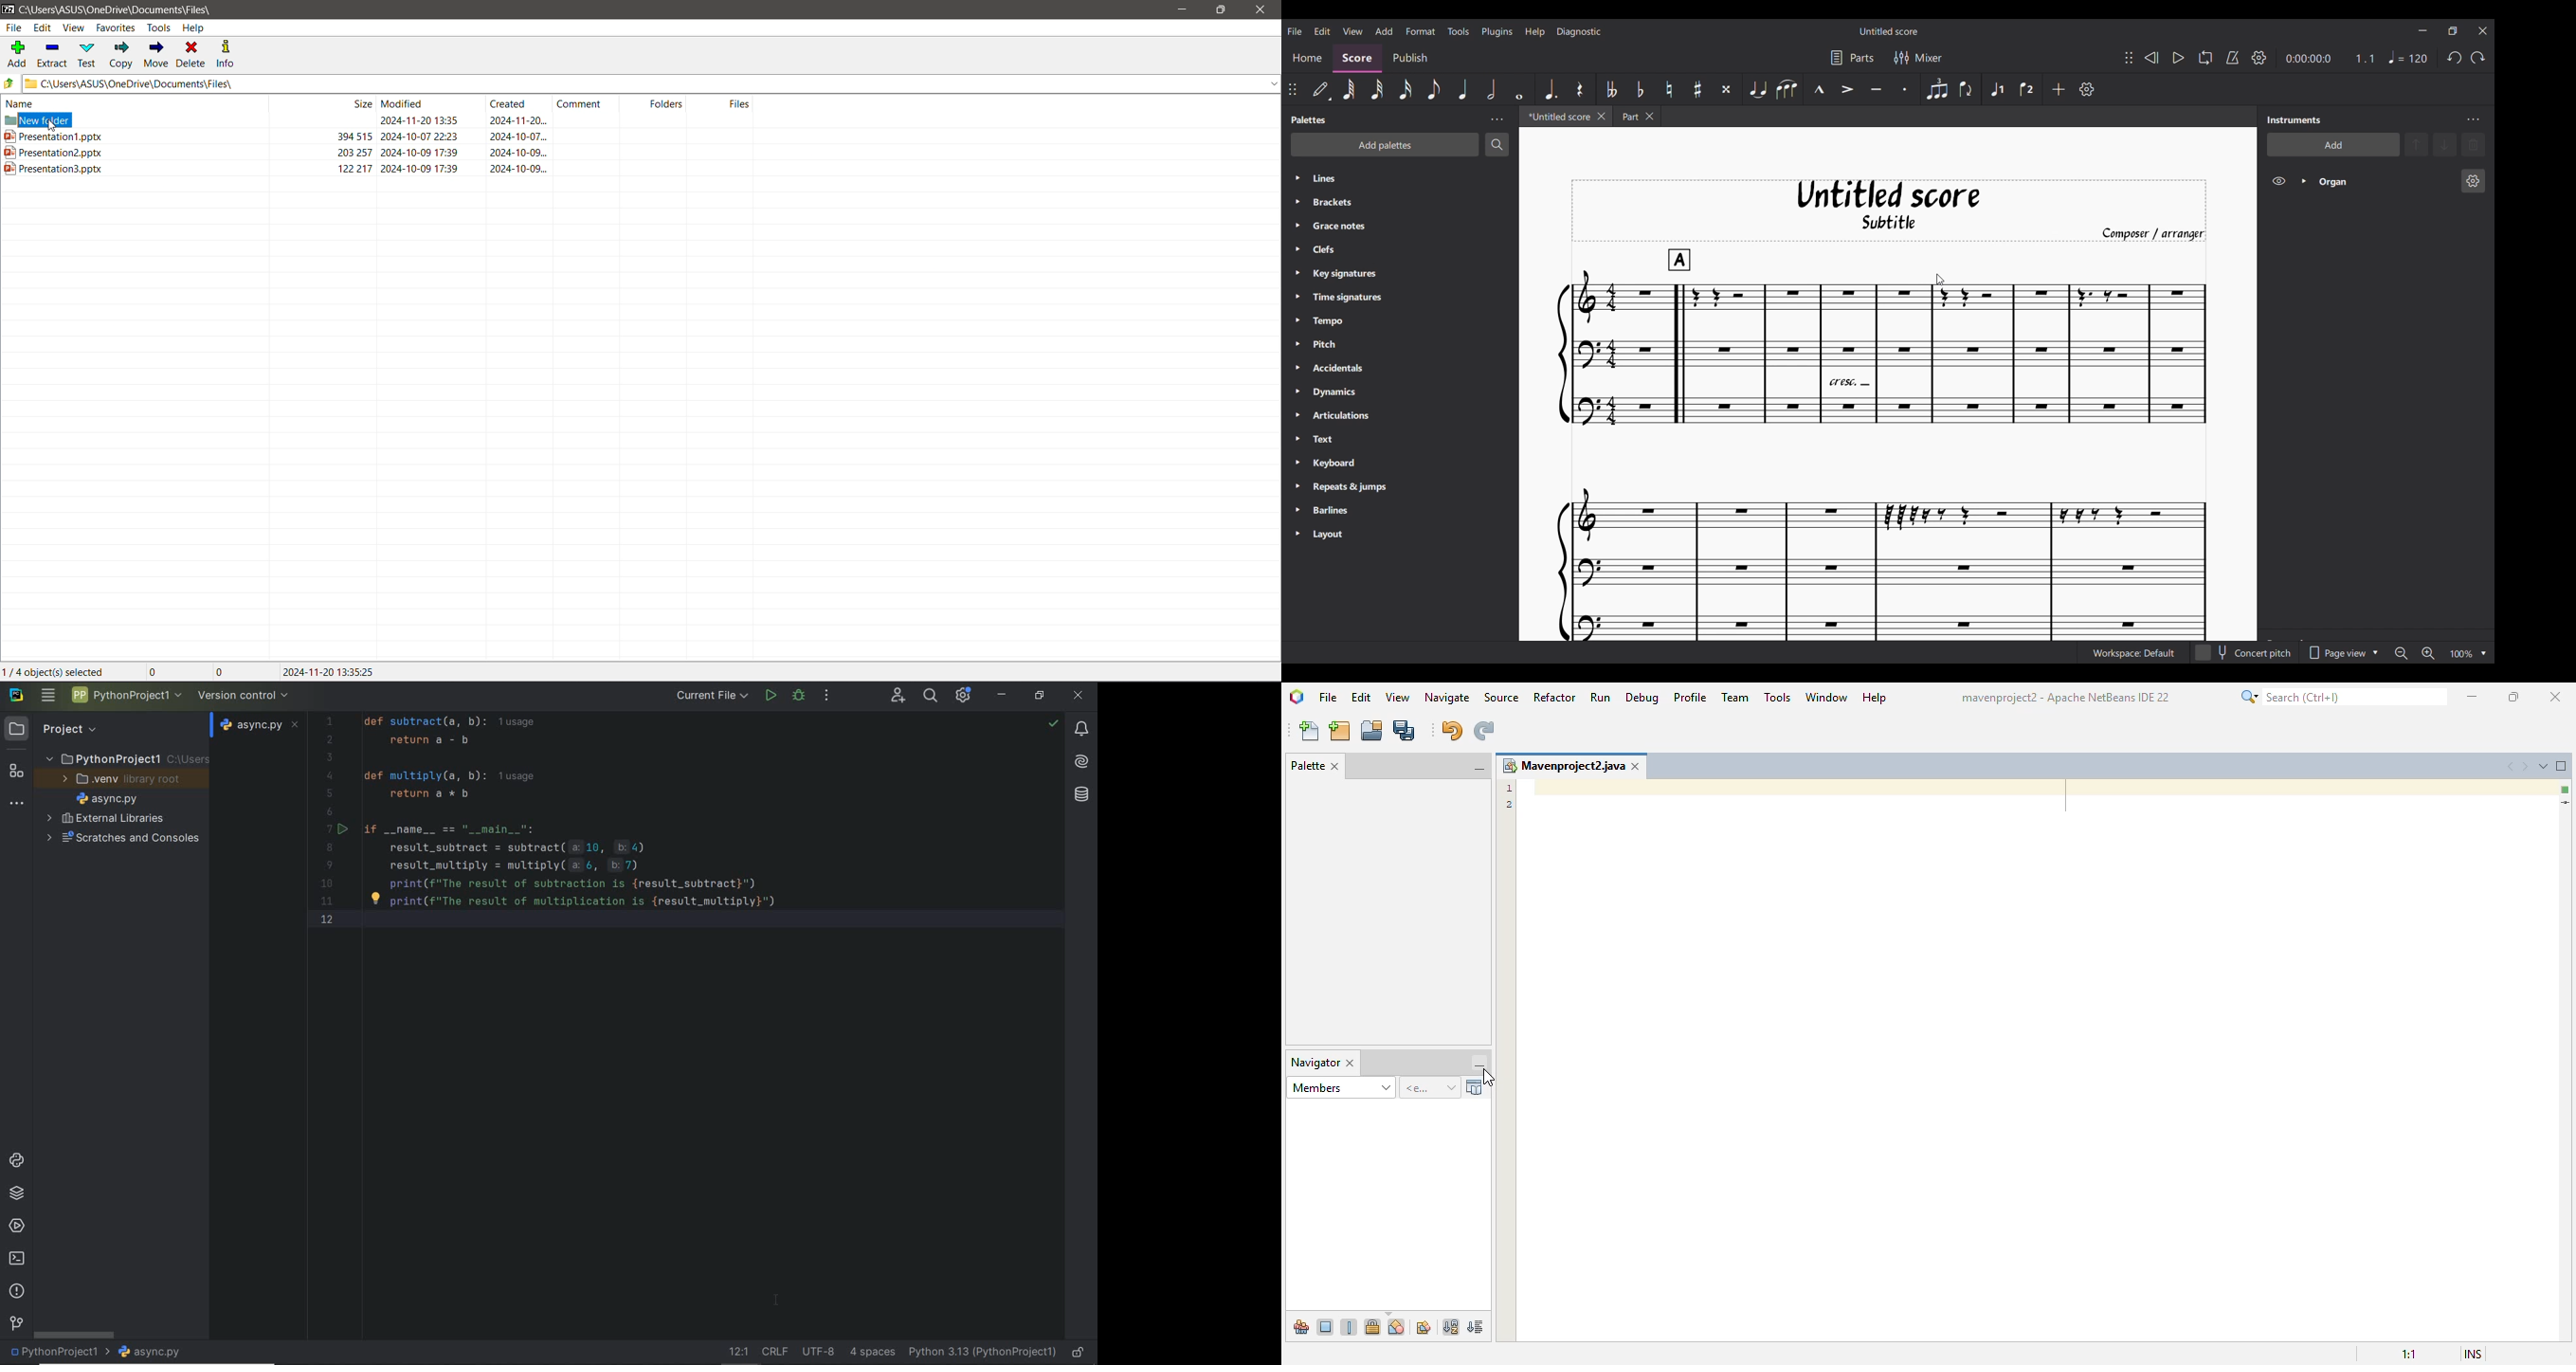  I want to click on Toggle double sharp, so click(1727, 88).